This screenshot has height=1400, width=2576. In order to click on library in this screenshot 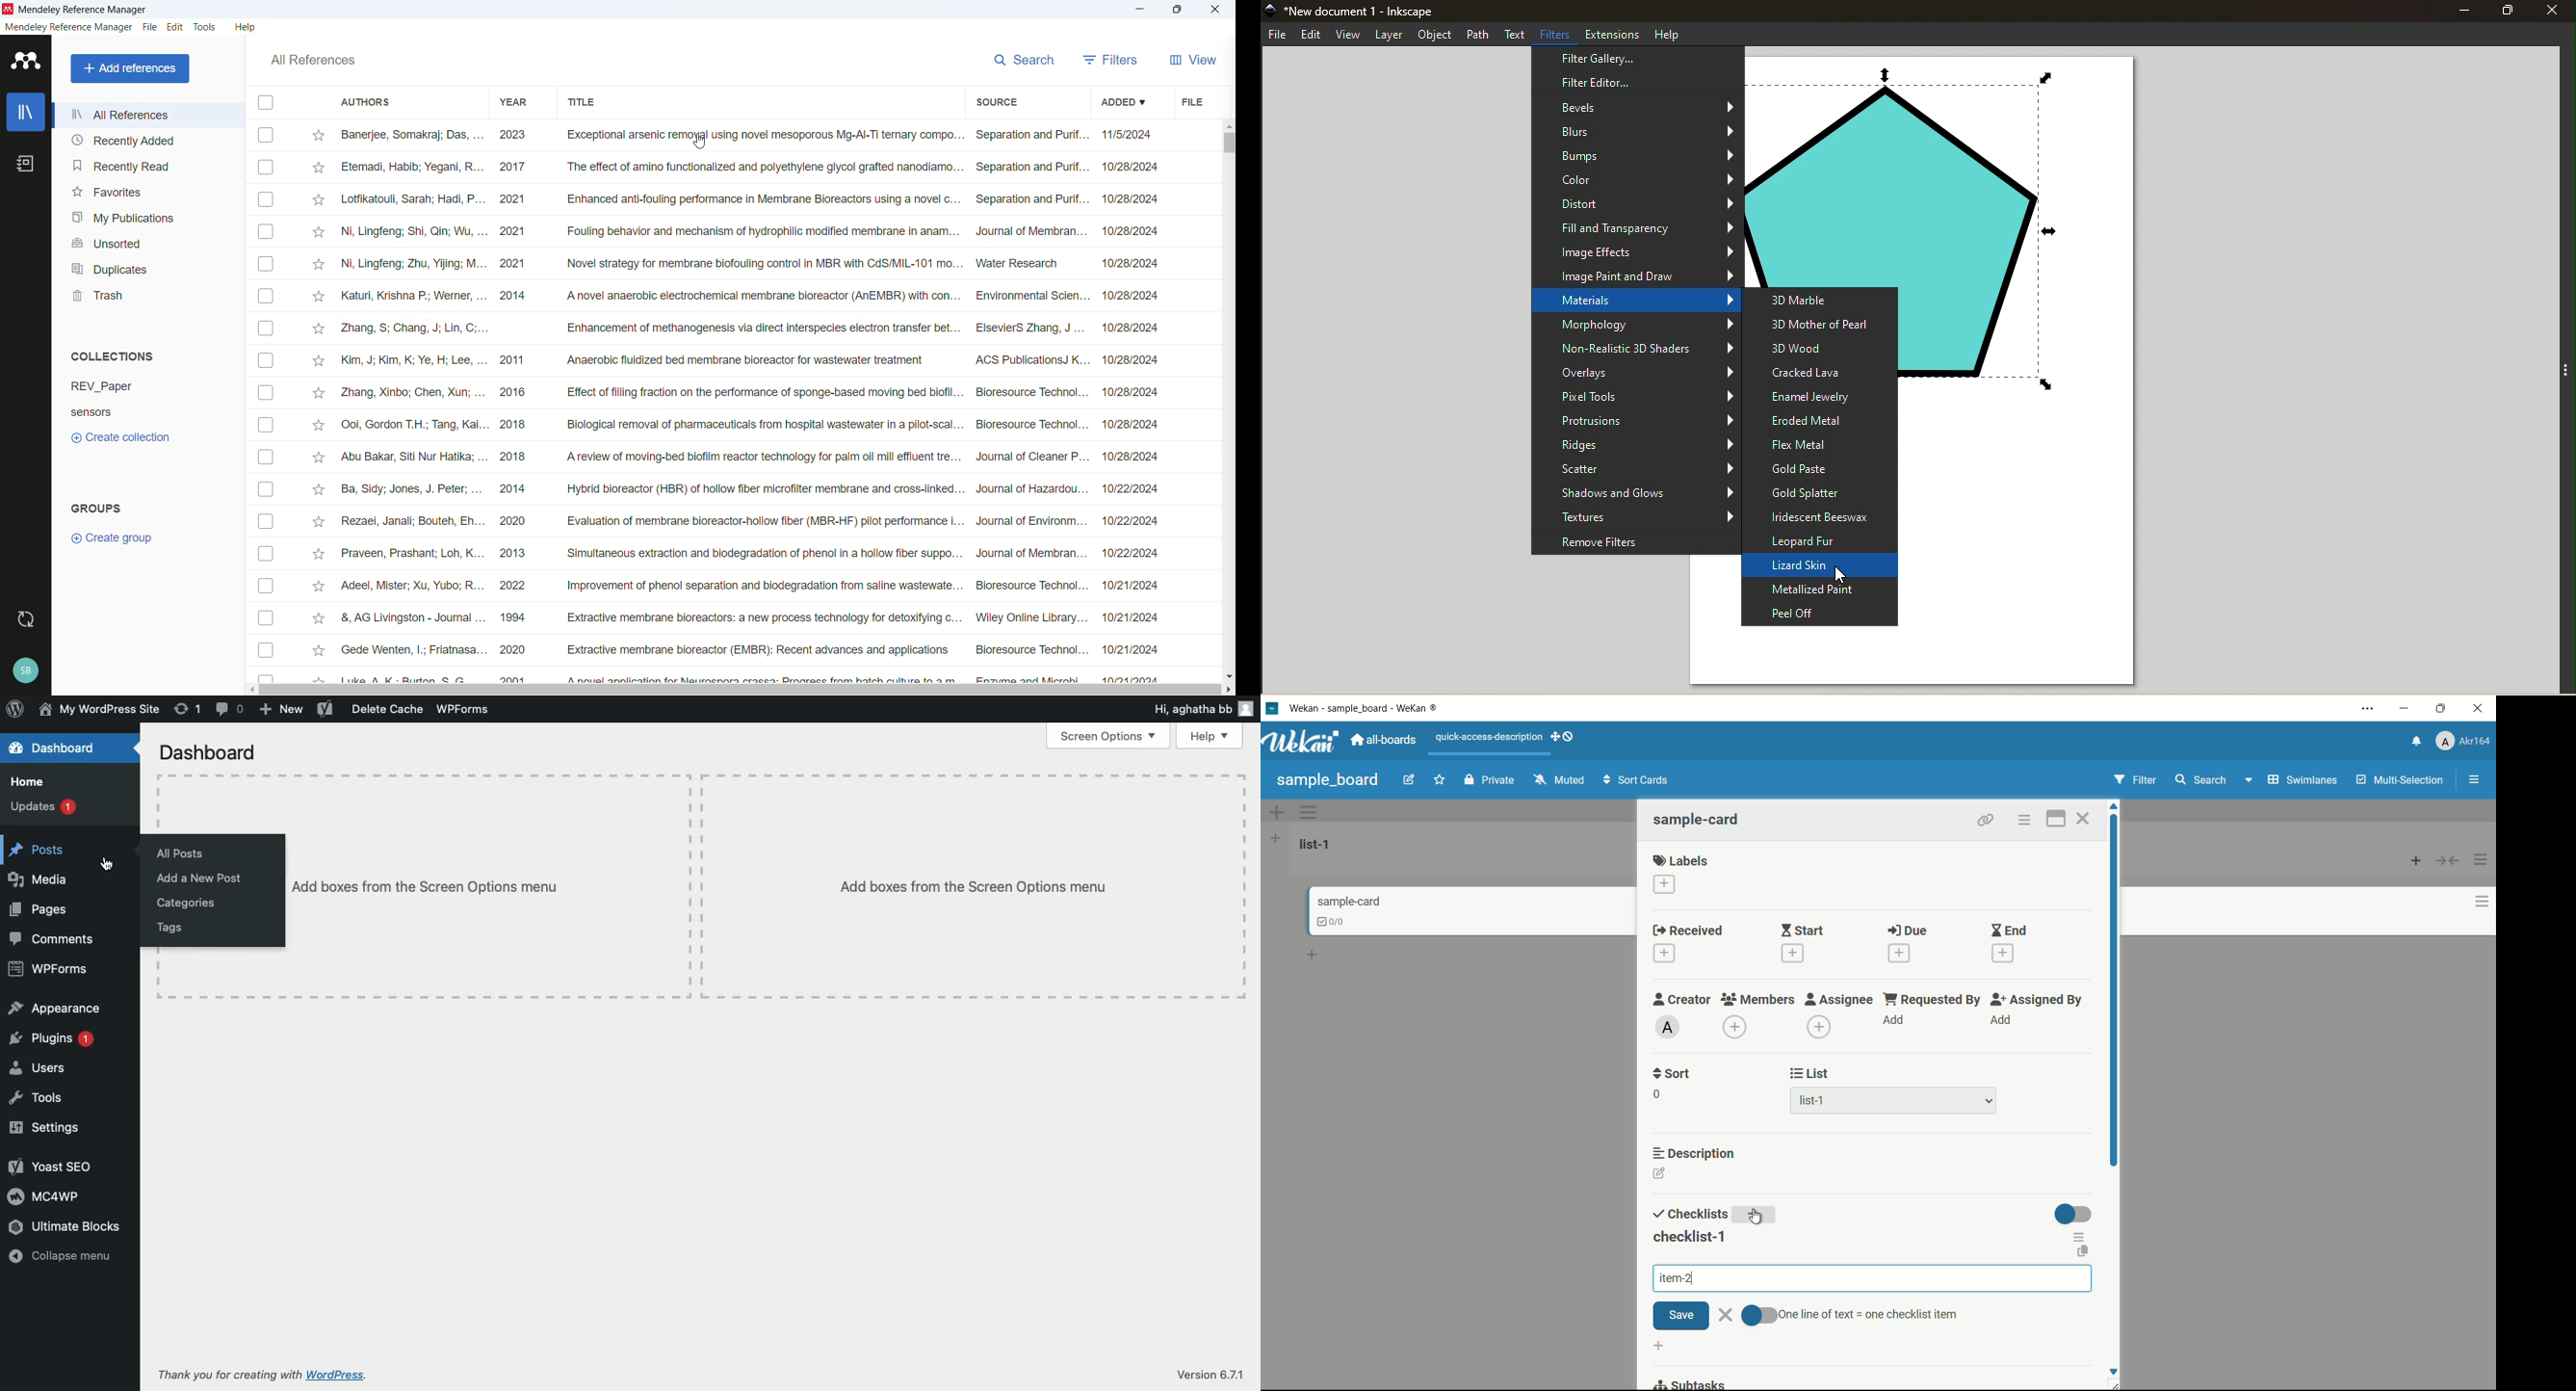, I will do `click(25, 111)`.